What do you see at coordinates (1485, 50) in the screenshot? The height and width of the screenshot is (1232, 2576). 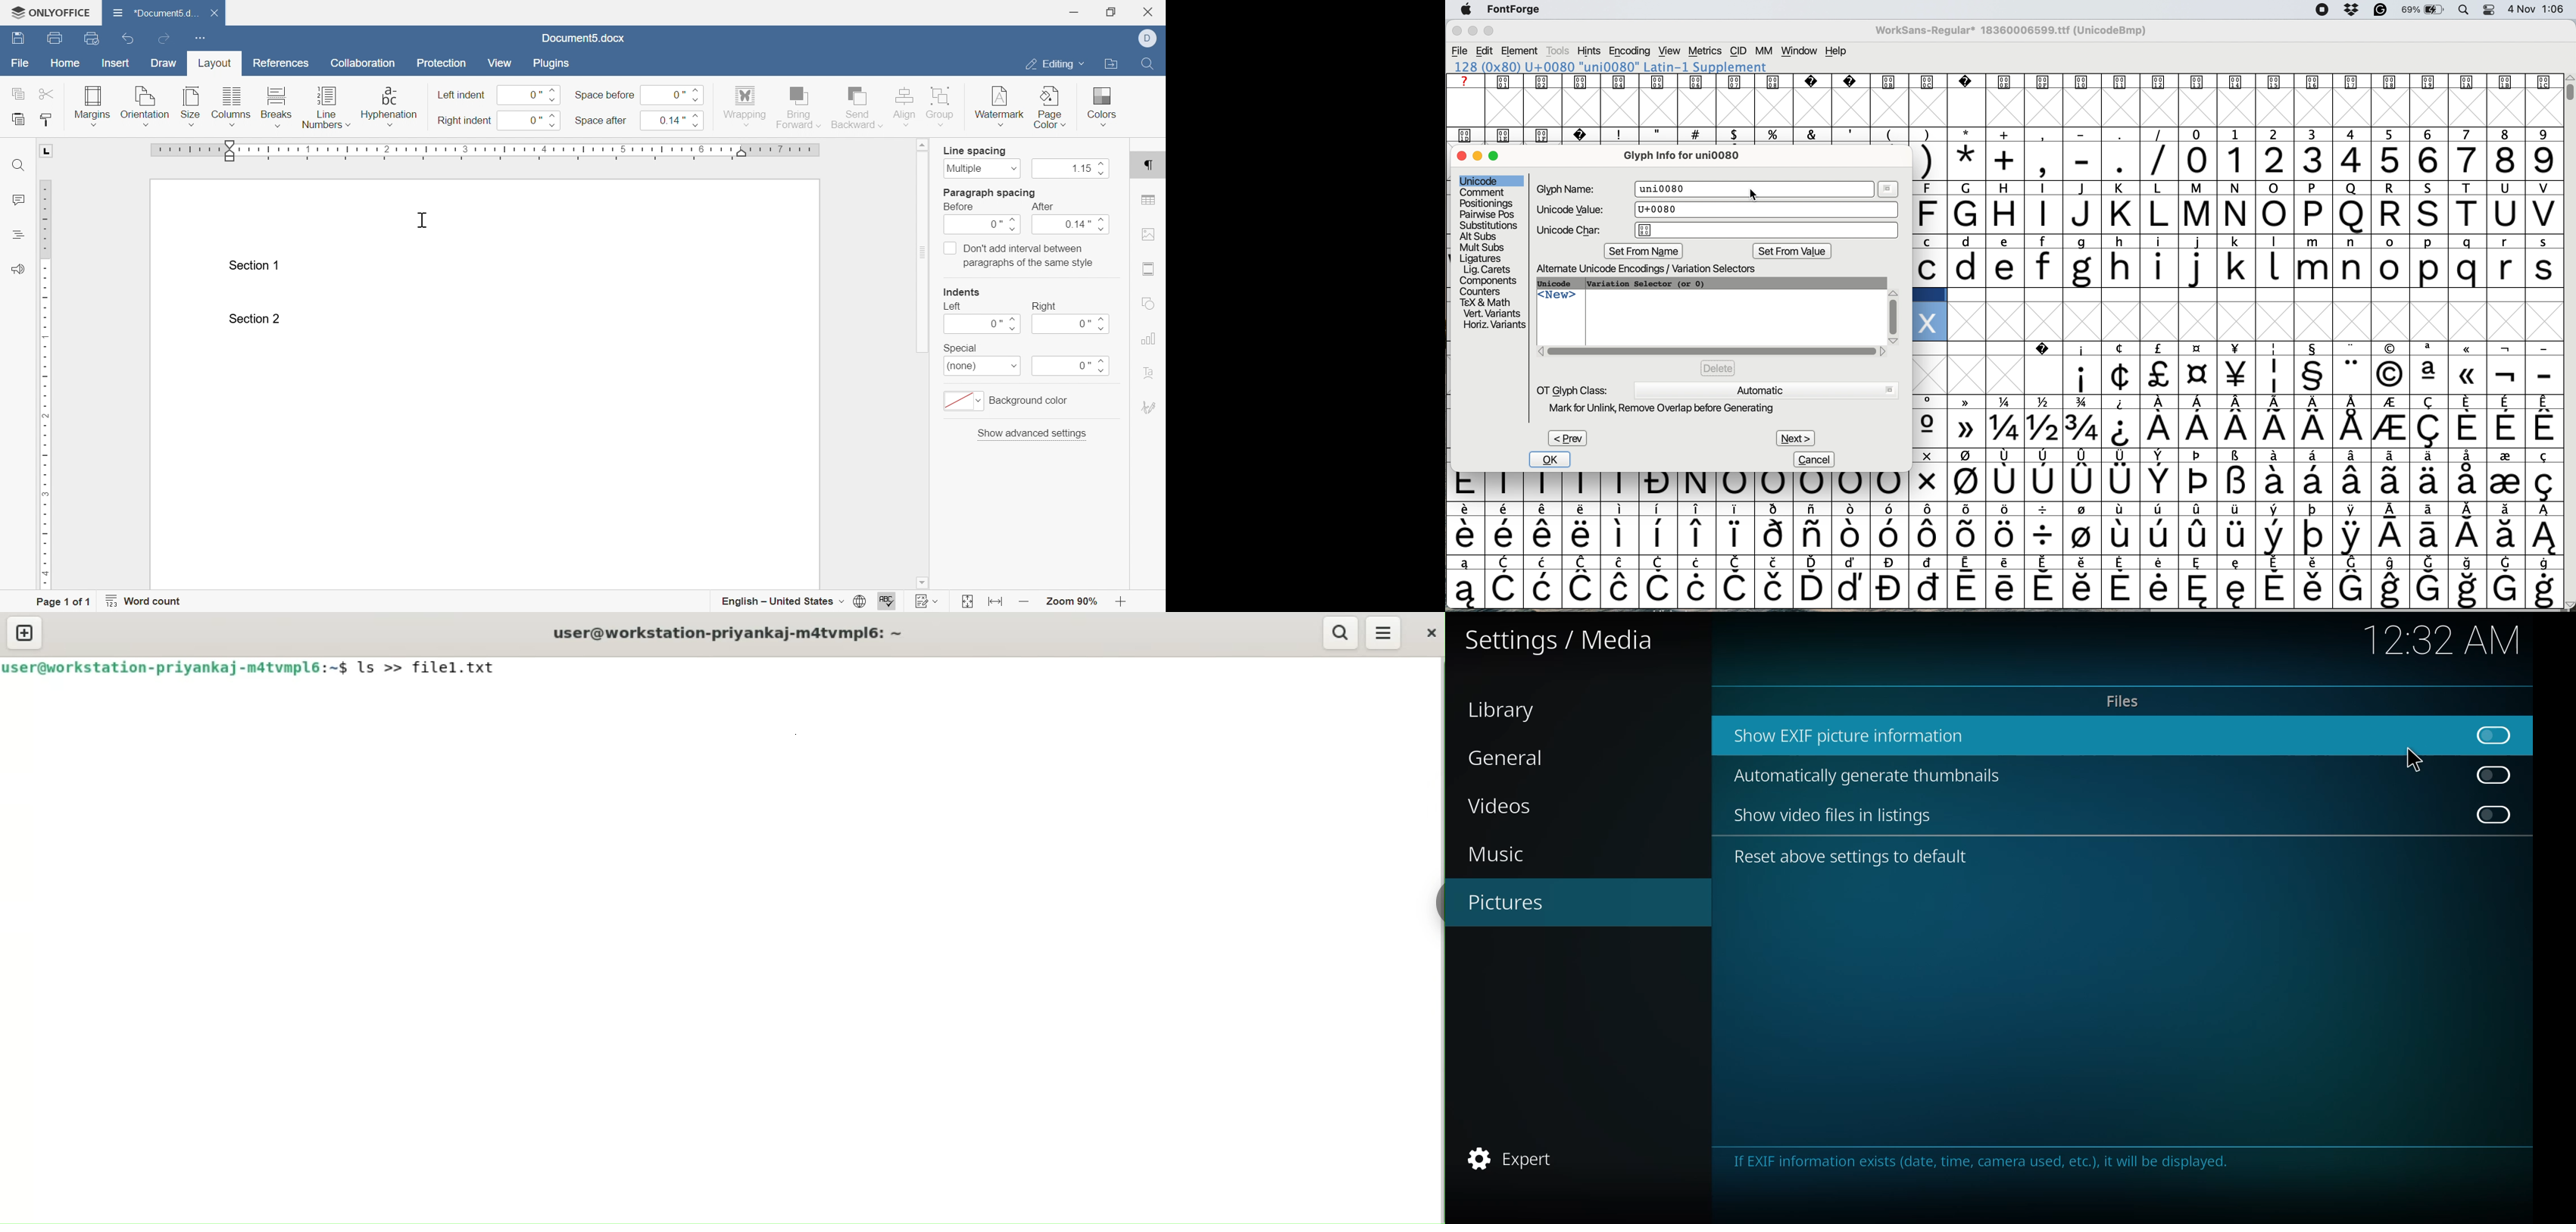 I see `edit` at bounding box center [1485, 50].